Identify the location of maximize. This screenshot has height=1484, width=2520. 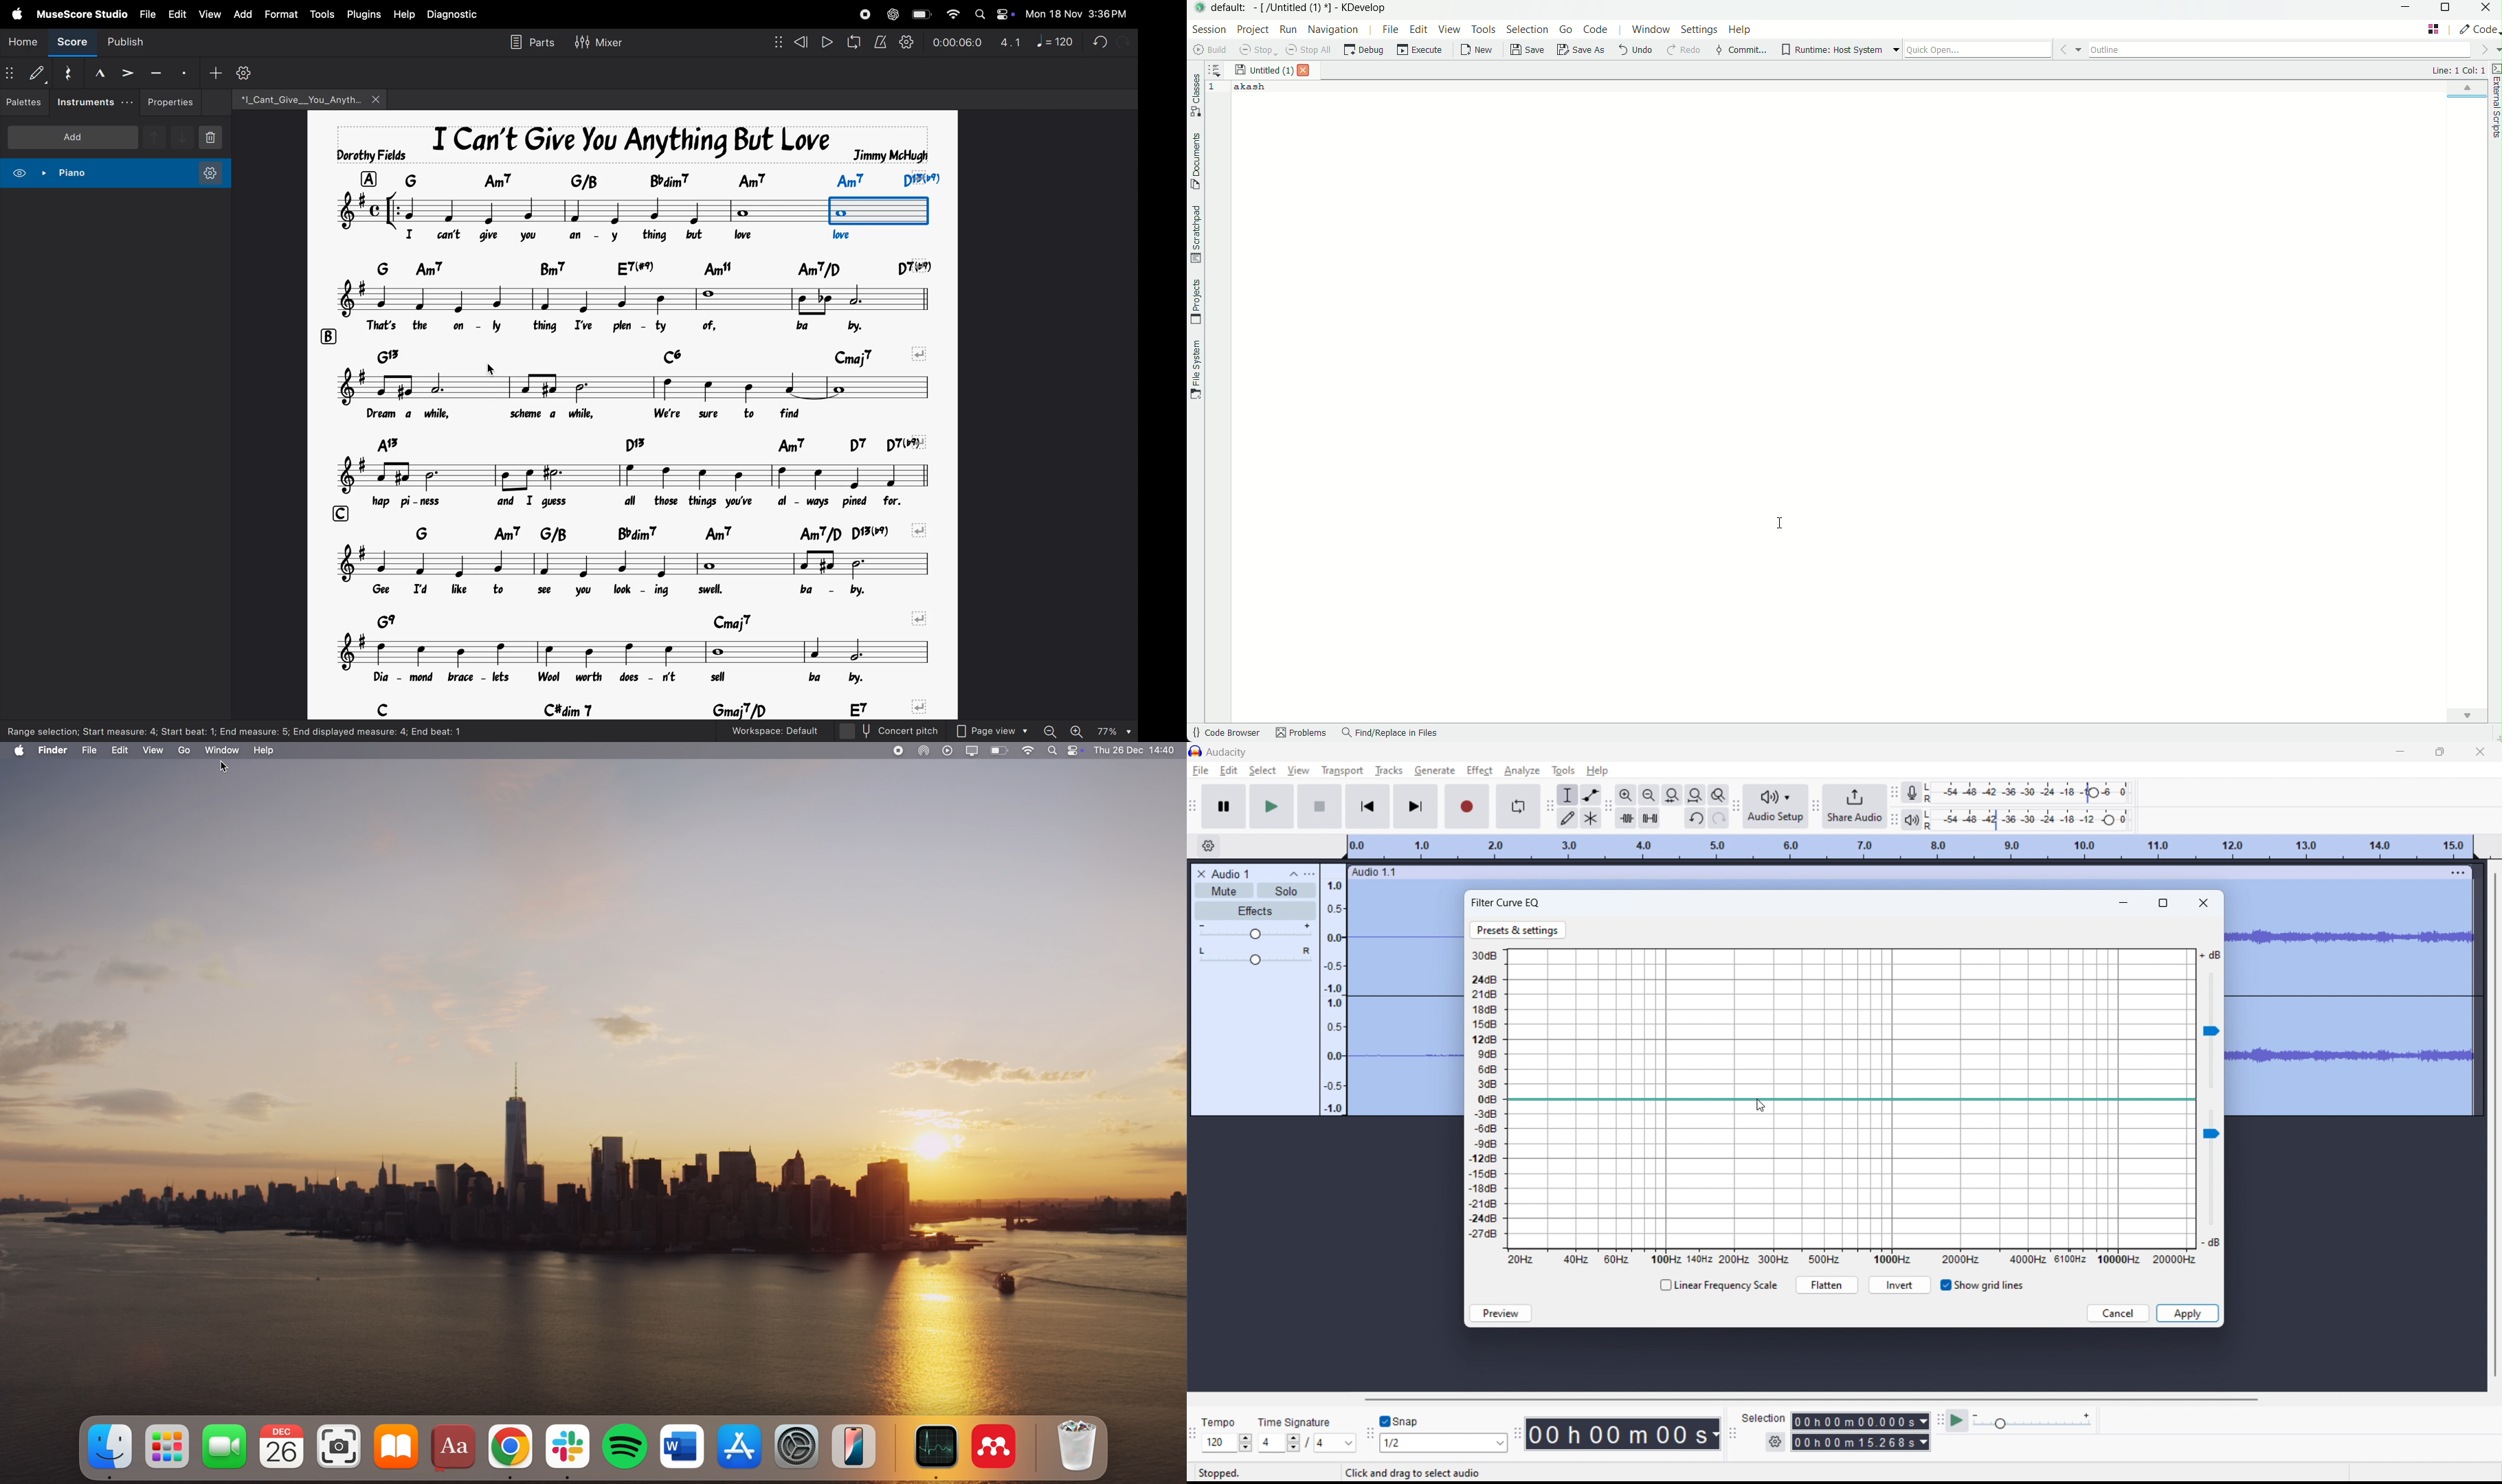
(2164, 902).